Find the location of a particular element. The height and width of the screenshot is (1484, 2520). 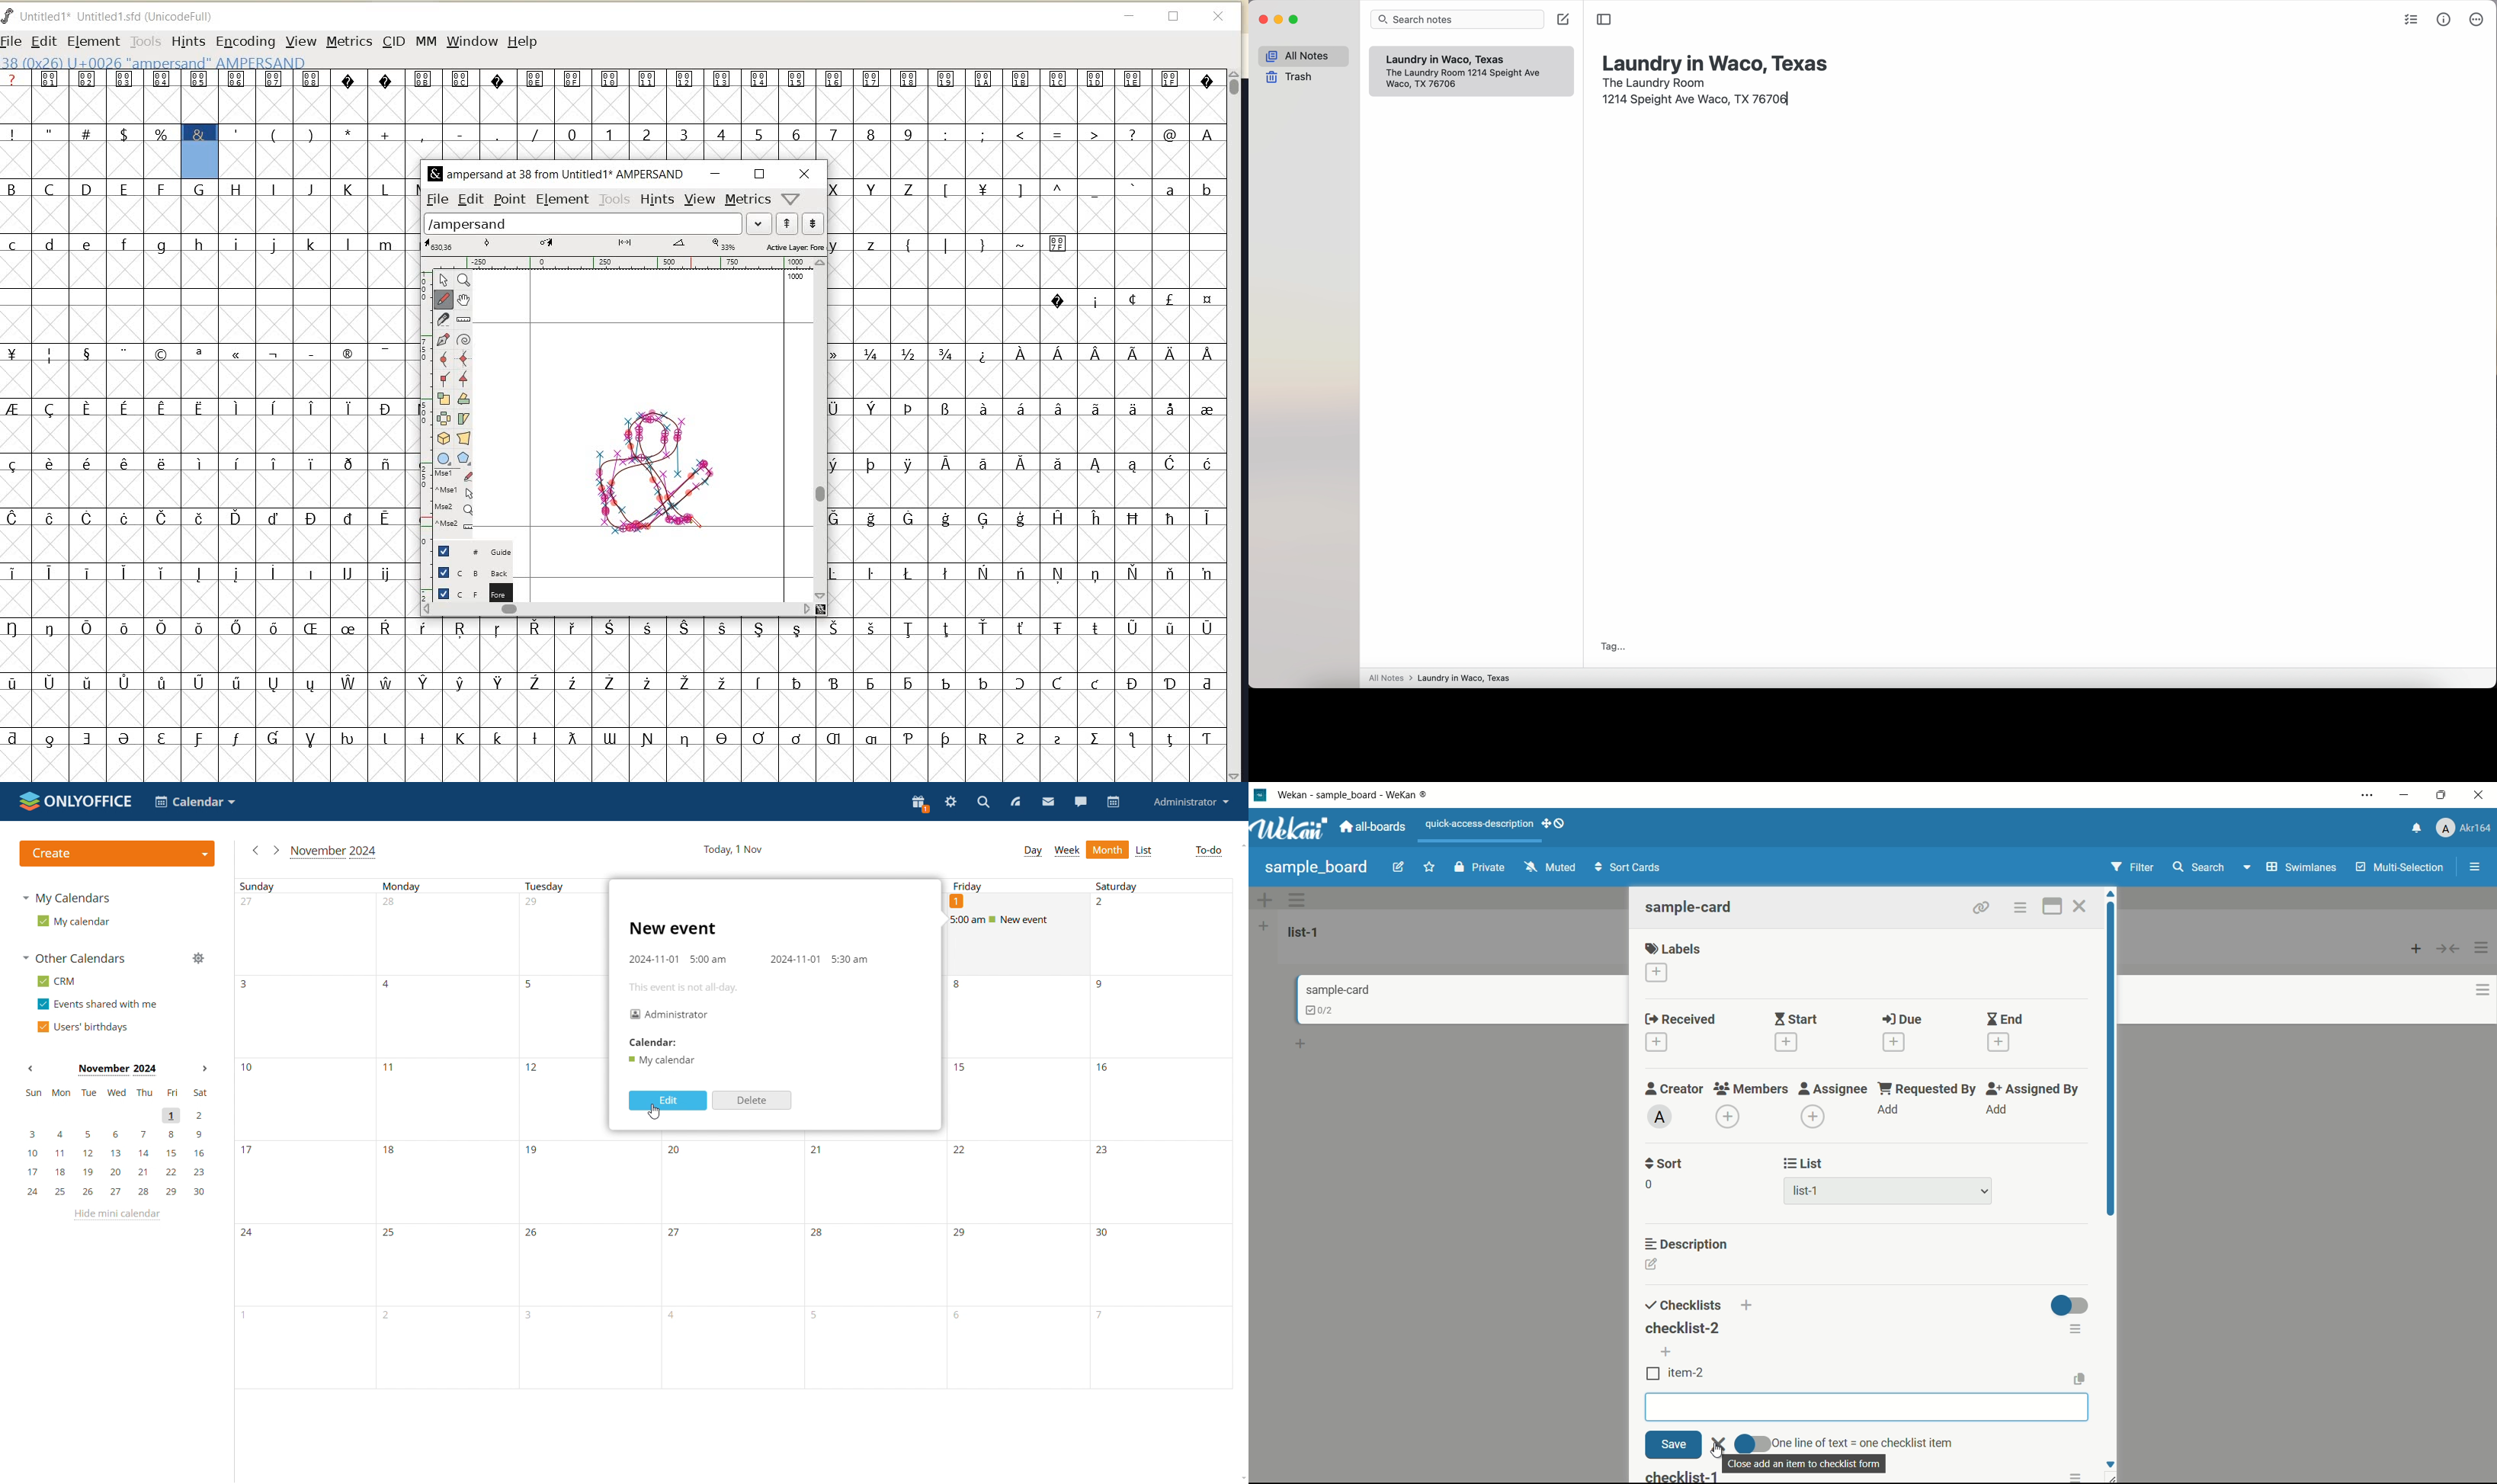

glyph characters & numbers is located at coordinates (1026, 392).